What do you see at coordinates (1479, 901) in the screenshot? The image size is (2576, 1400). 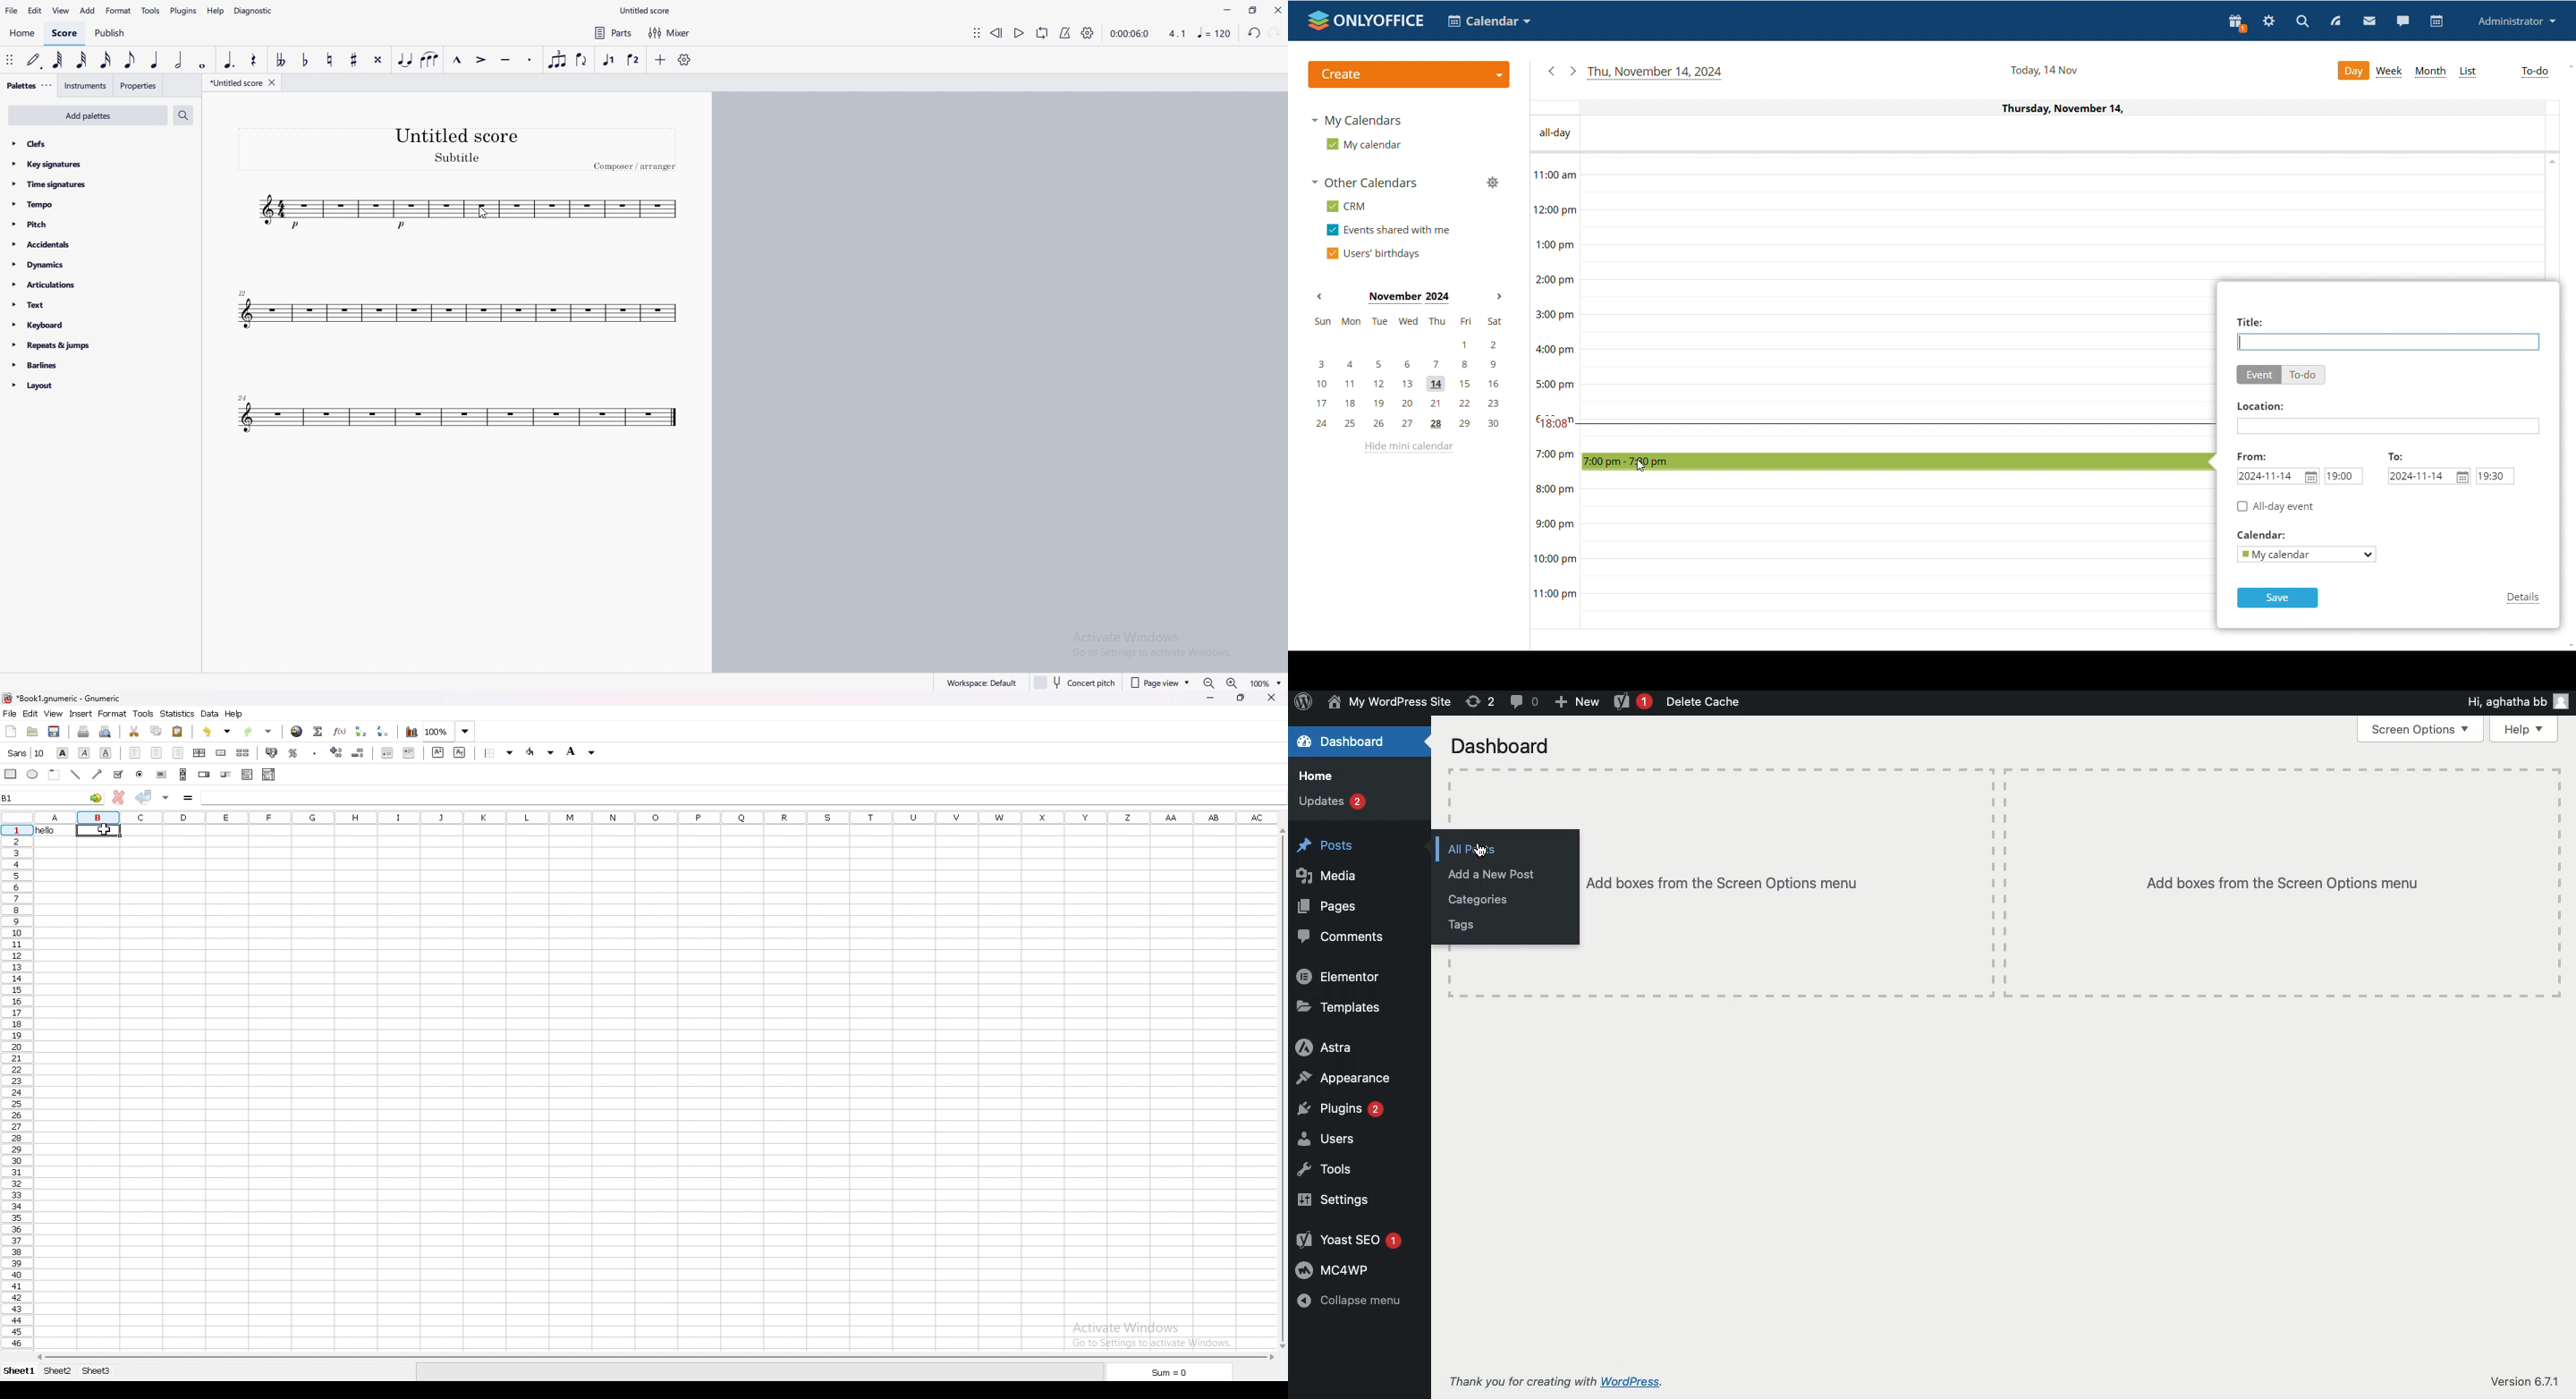 I see `Categories` at bounding box center [1479, 901].